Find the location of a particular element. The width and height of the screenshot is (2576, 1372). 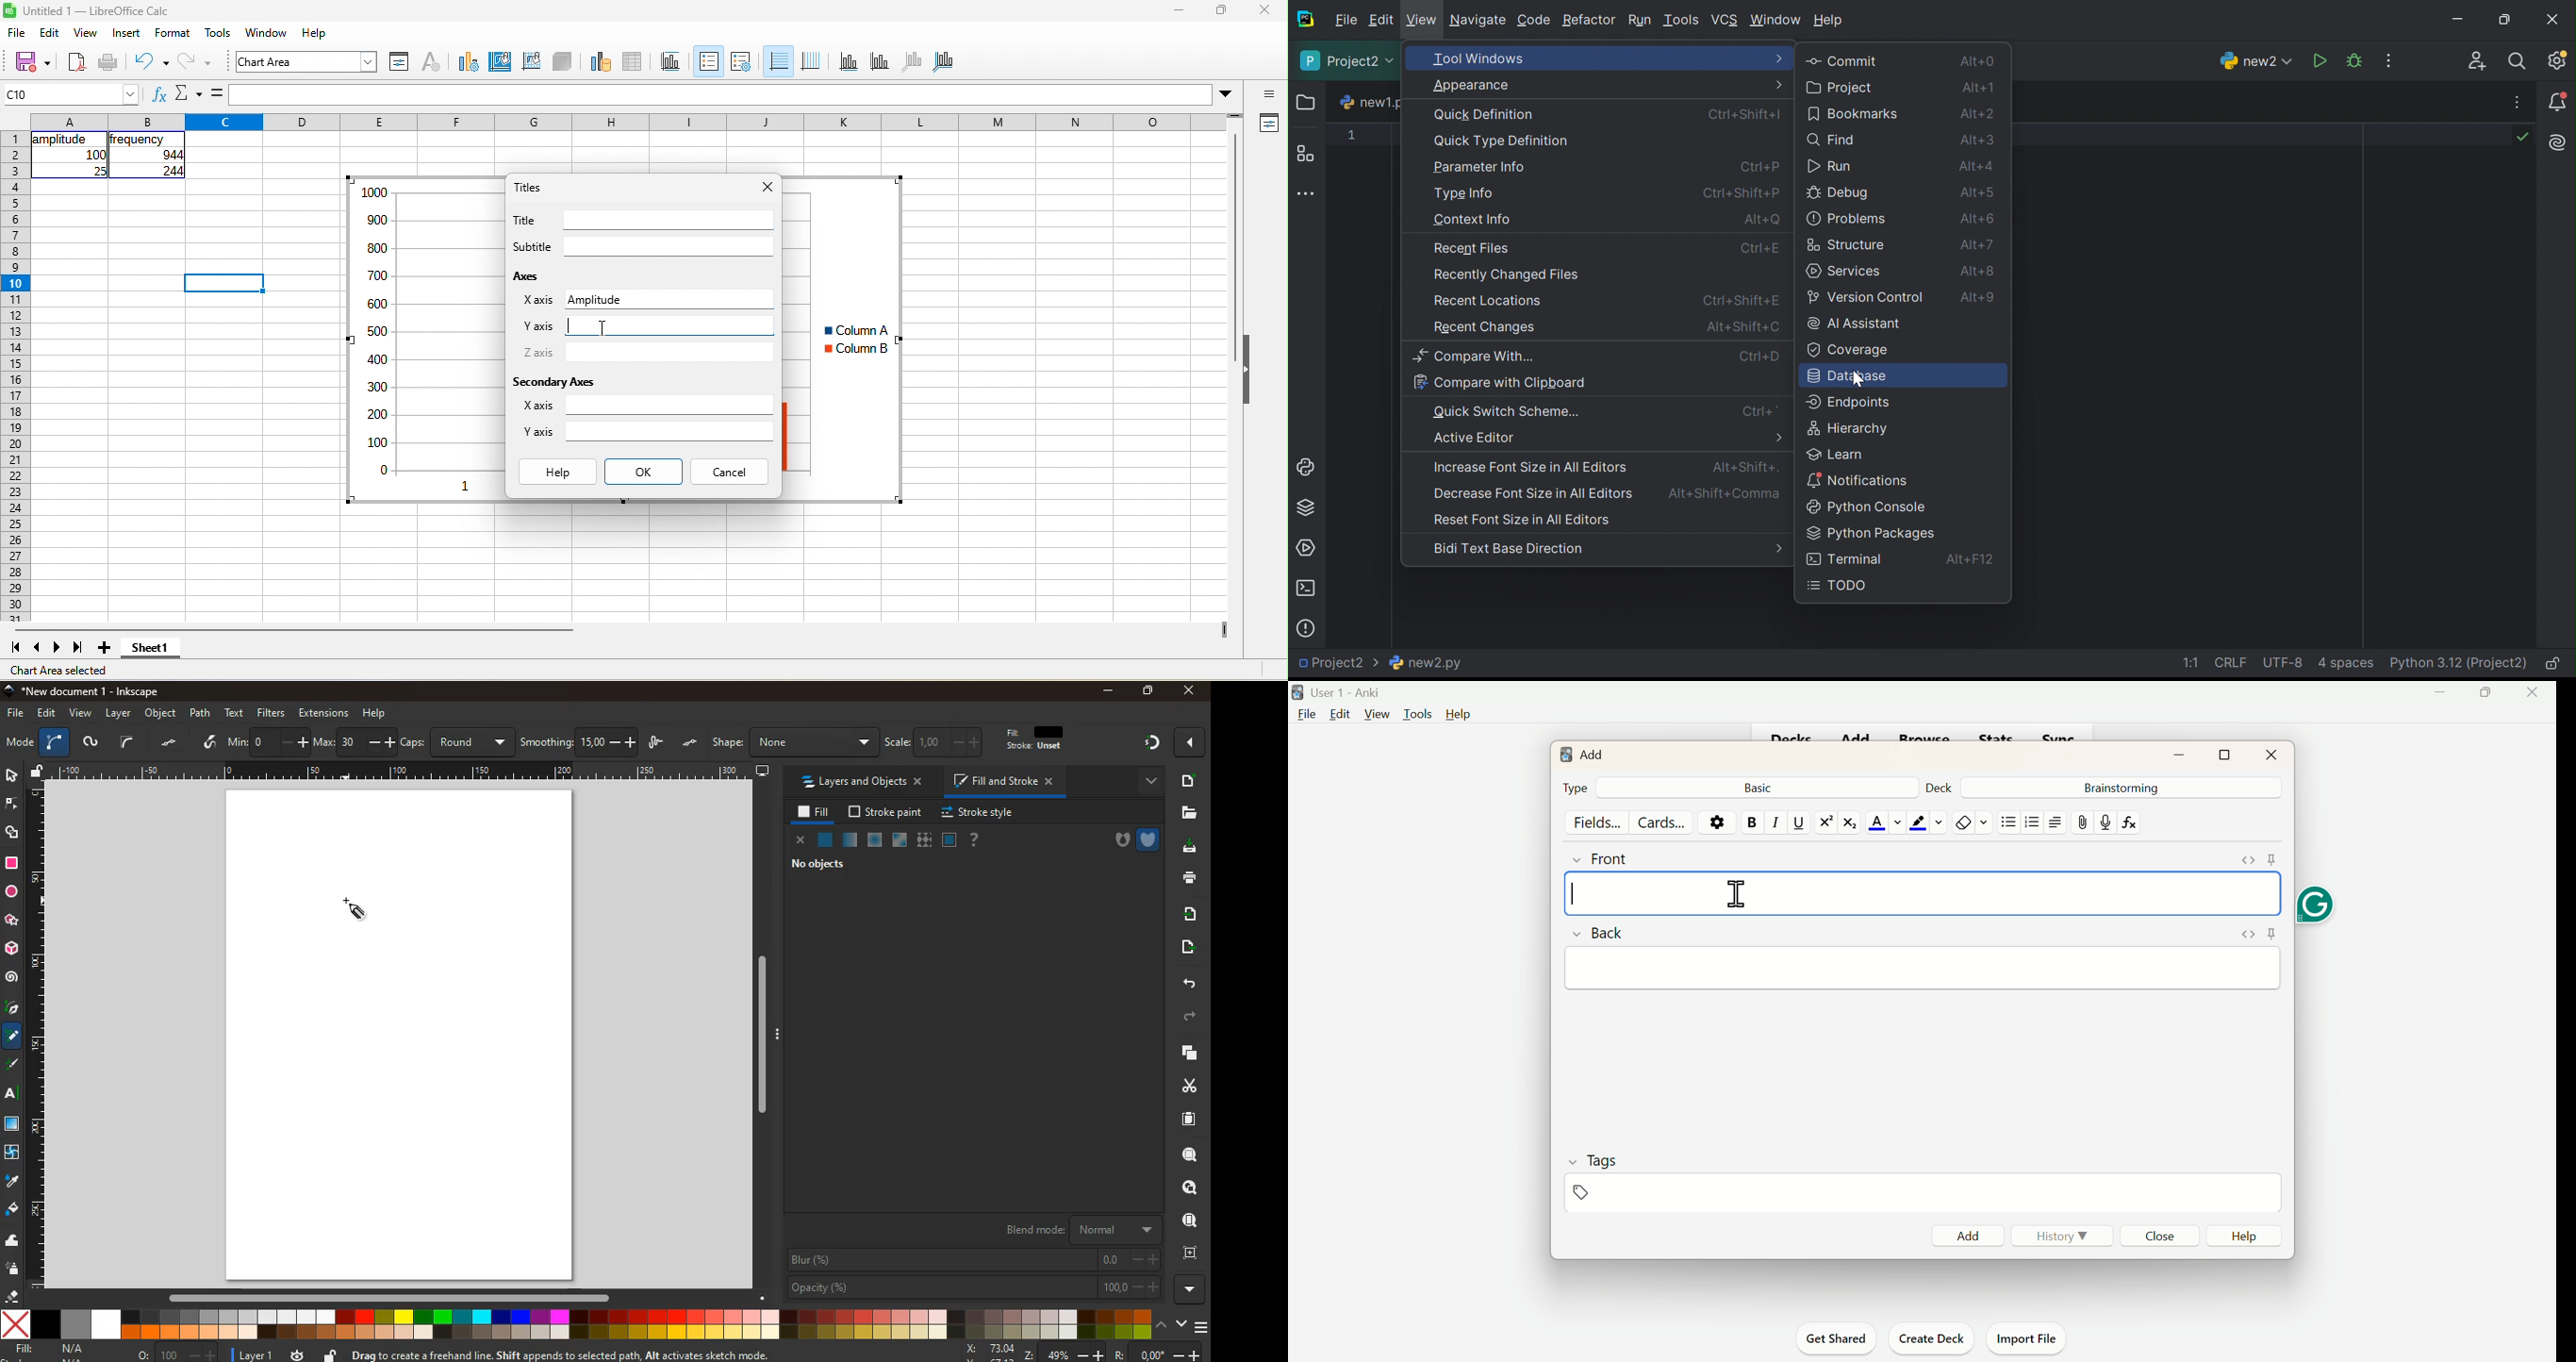

Cards is located at coordinates (1661, 822).